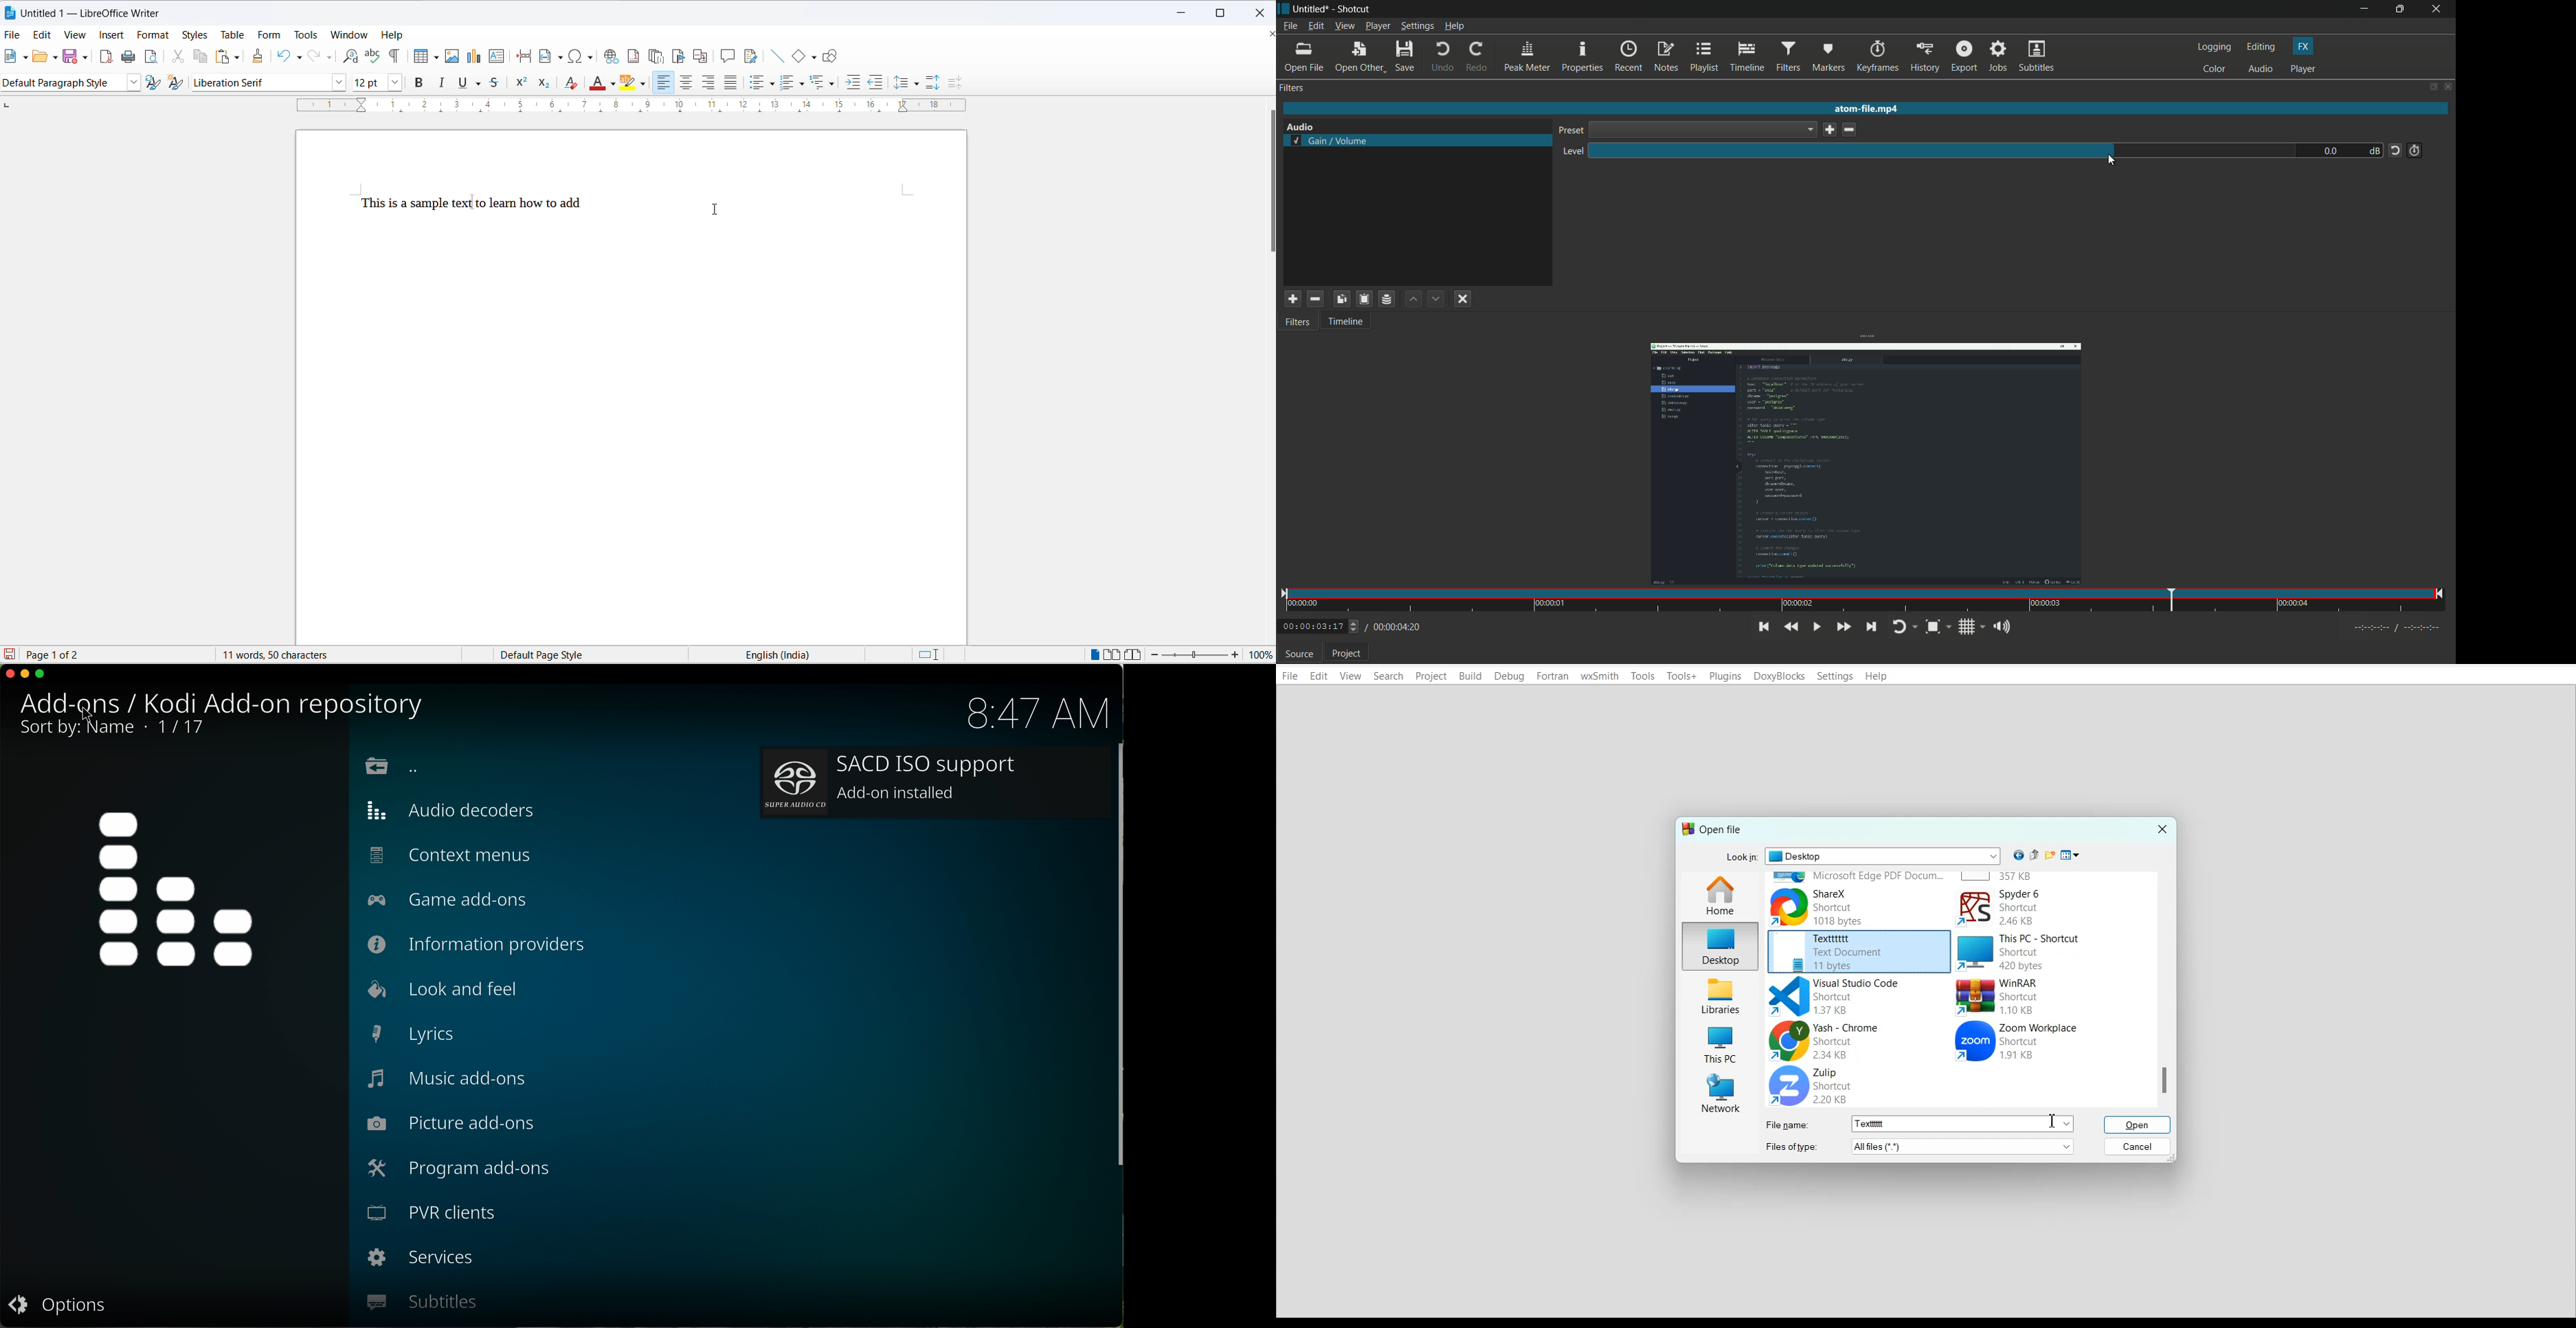 This screenshot has width=2576, height=1344. Describe the element at coordinates (1848, 130) in the screenshot. I see `delete` at that location.